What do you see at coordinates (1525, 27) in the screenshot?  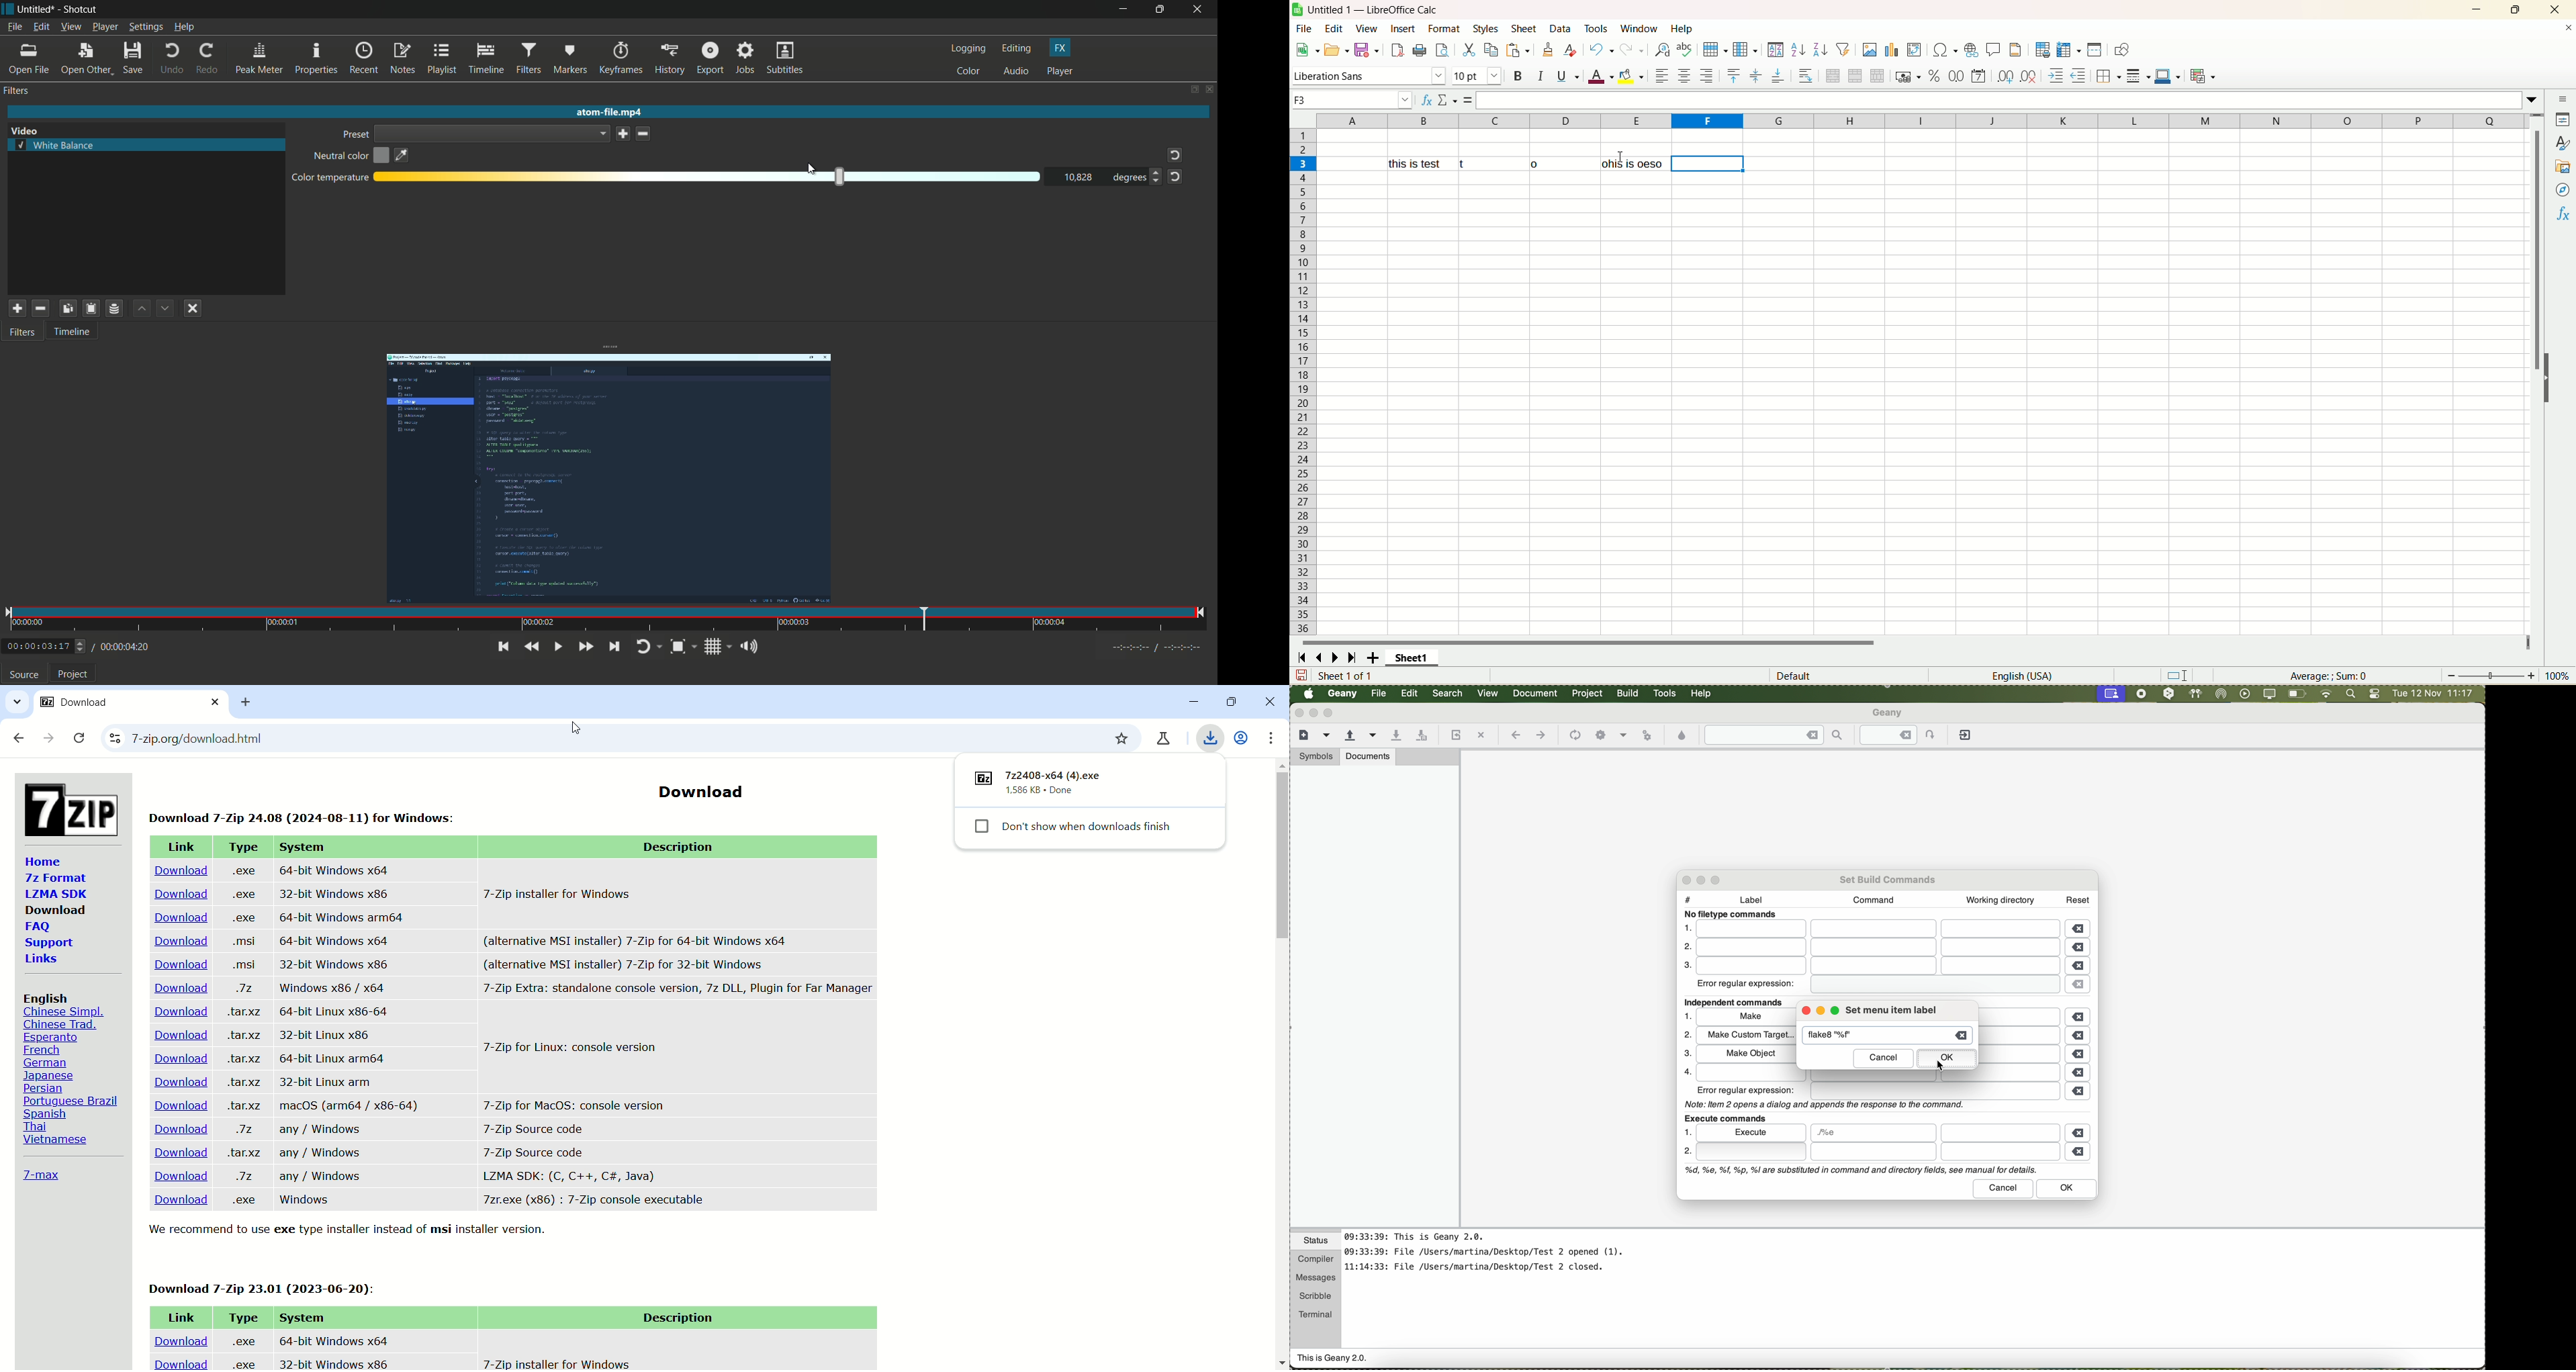 I see `sheets` at bounding box center [1525, 27].